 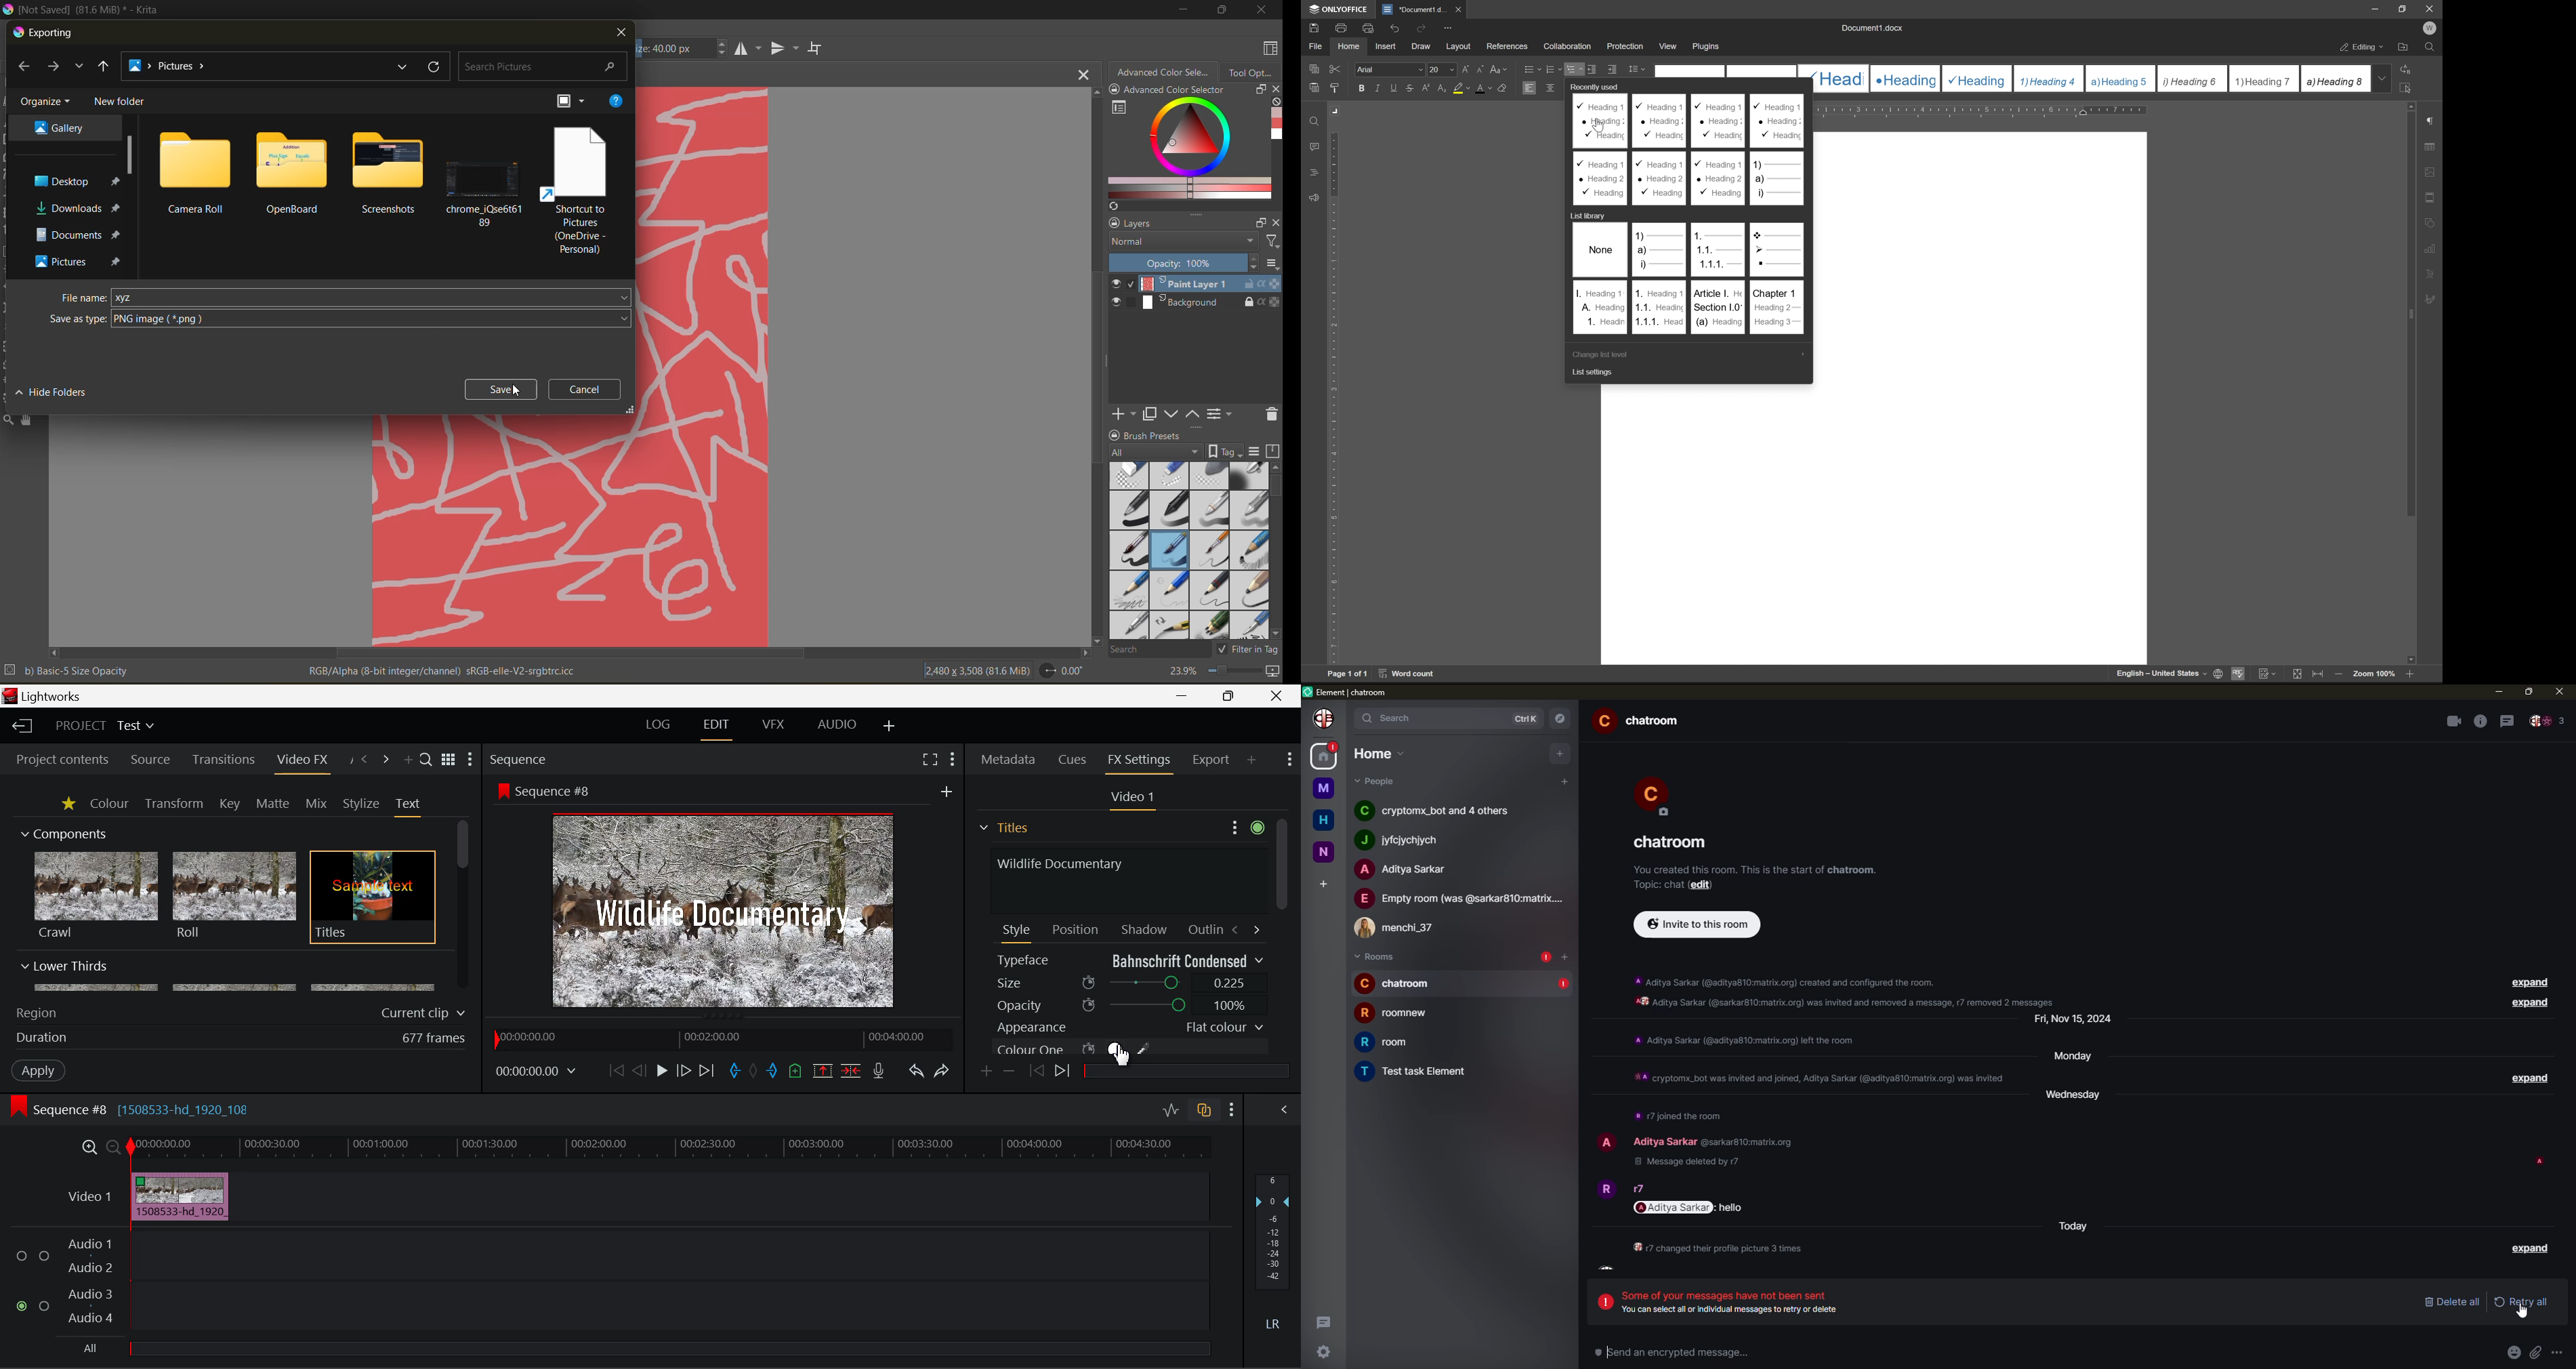 I want to click on Heading 2, so click(x=1905, y=79).